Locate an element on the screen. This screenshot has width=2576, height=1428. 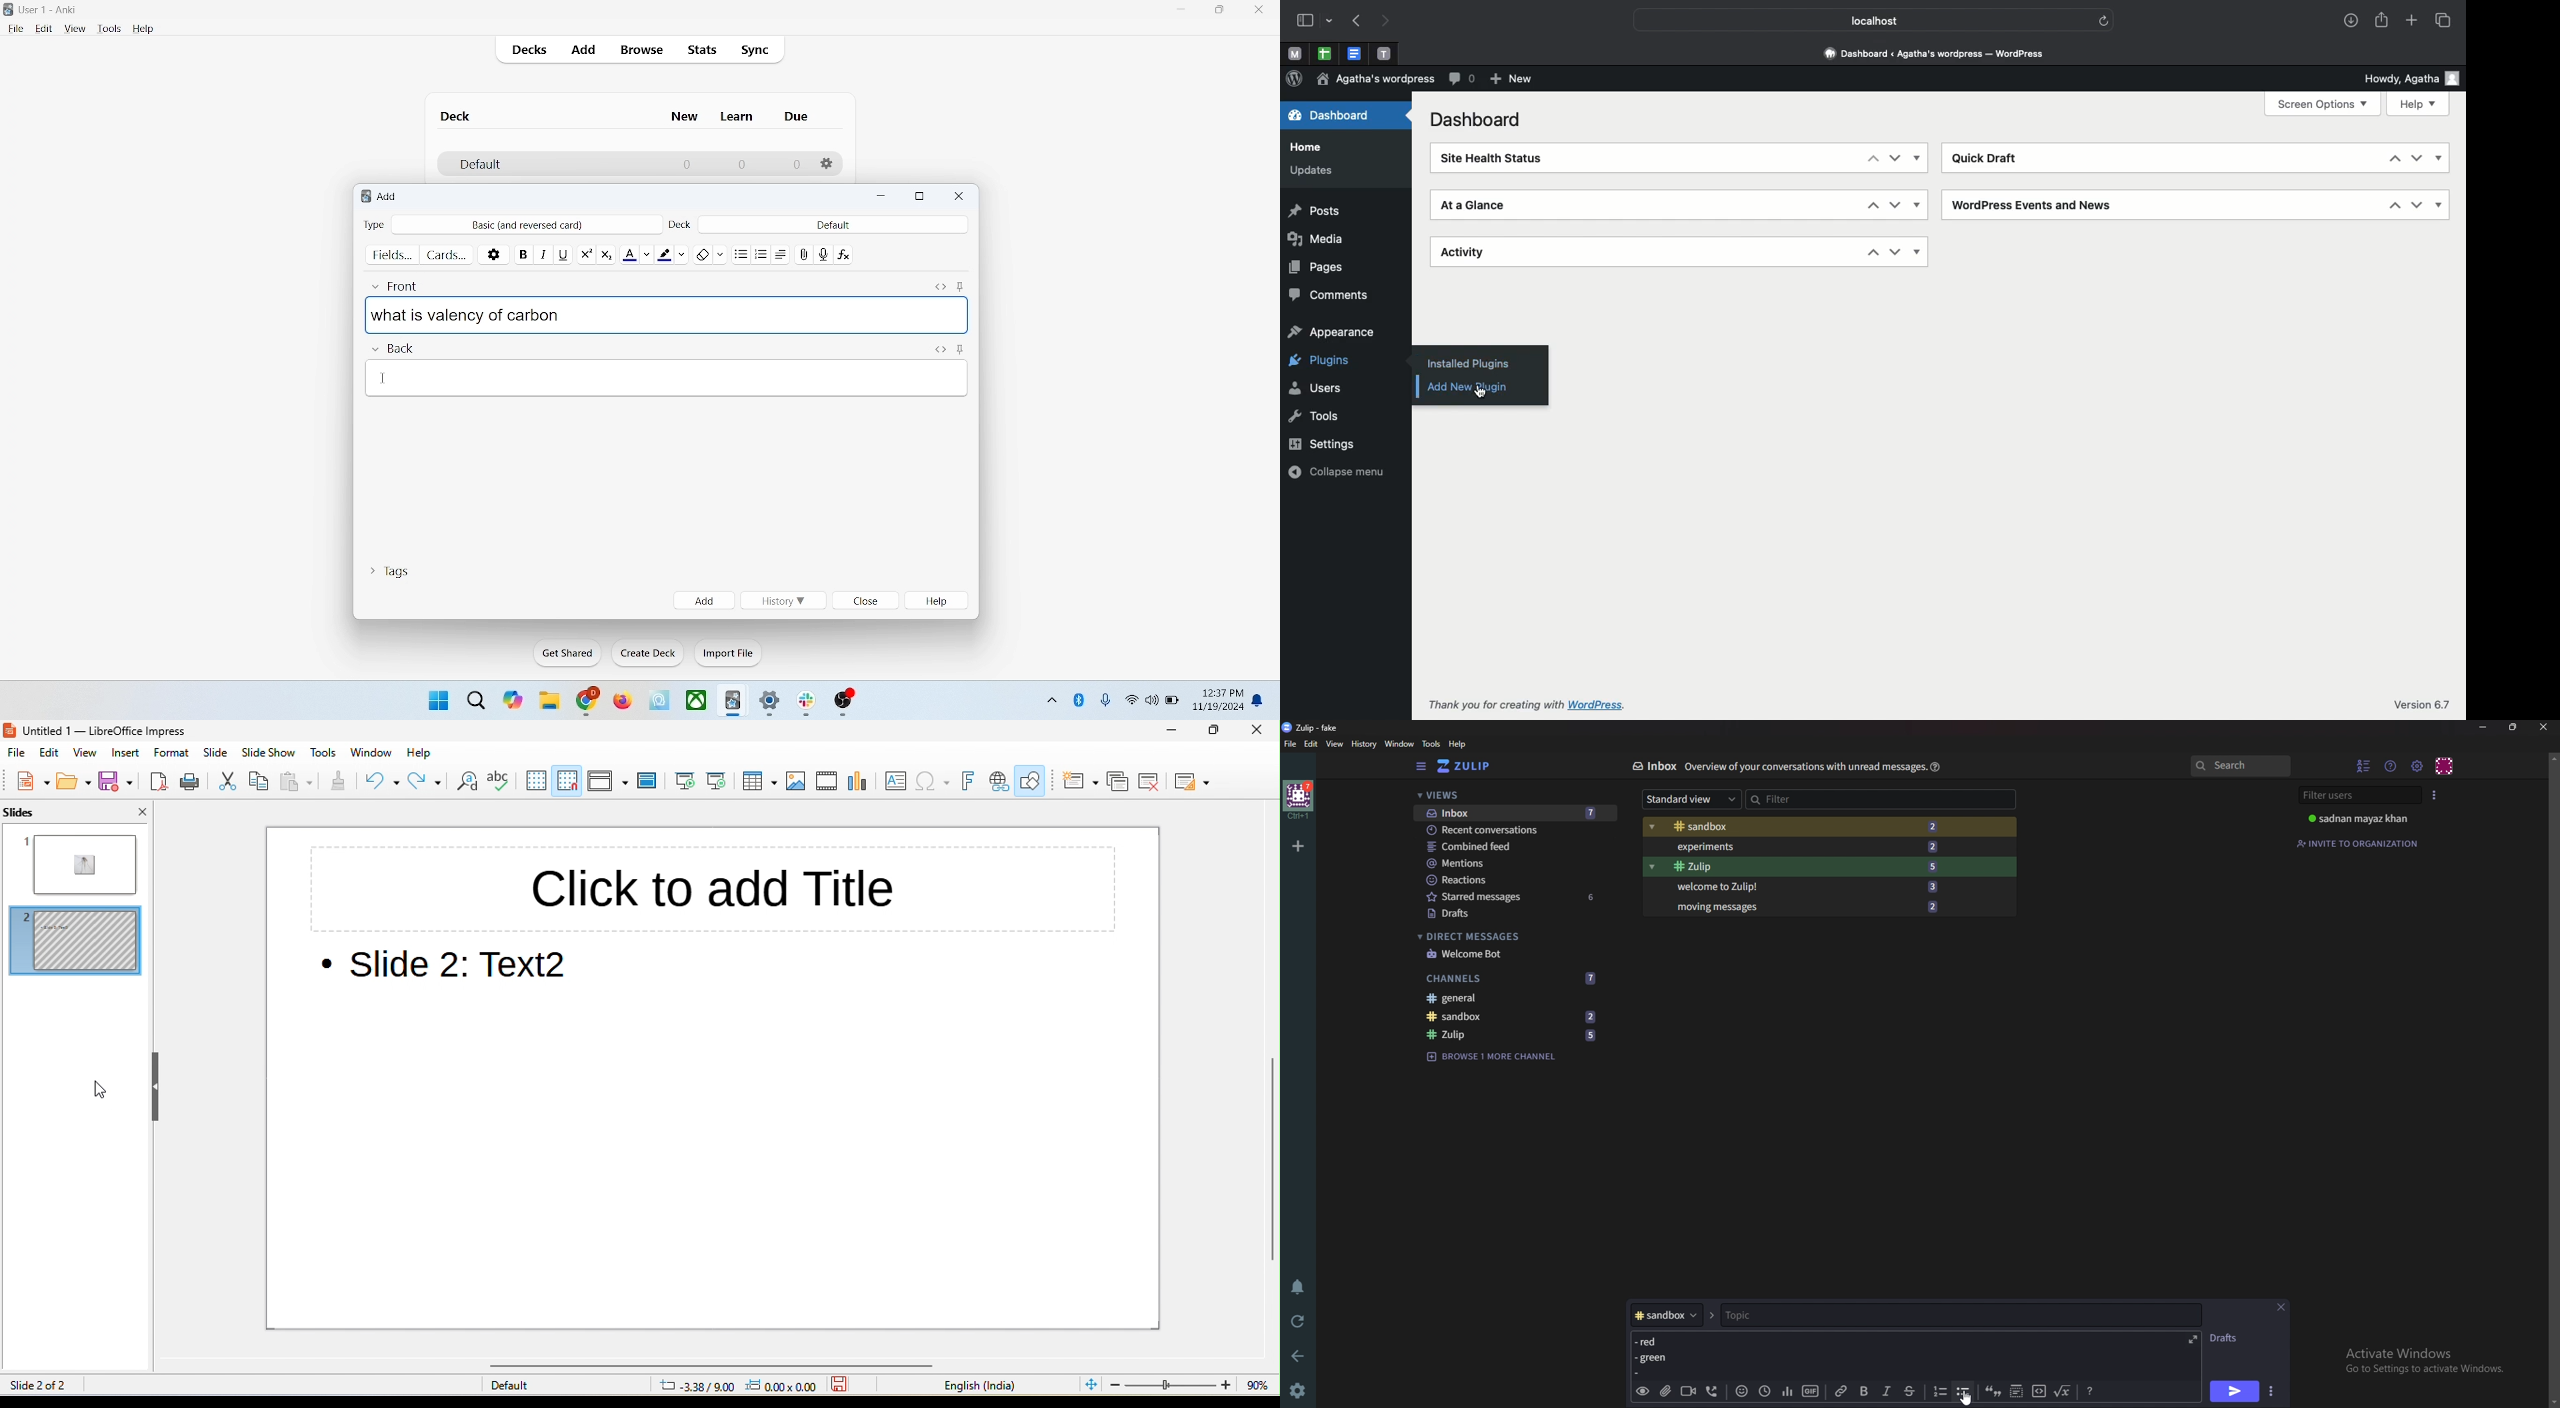
Starred messages is located at coordinates (1515, 896).